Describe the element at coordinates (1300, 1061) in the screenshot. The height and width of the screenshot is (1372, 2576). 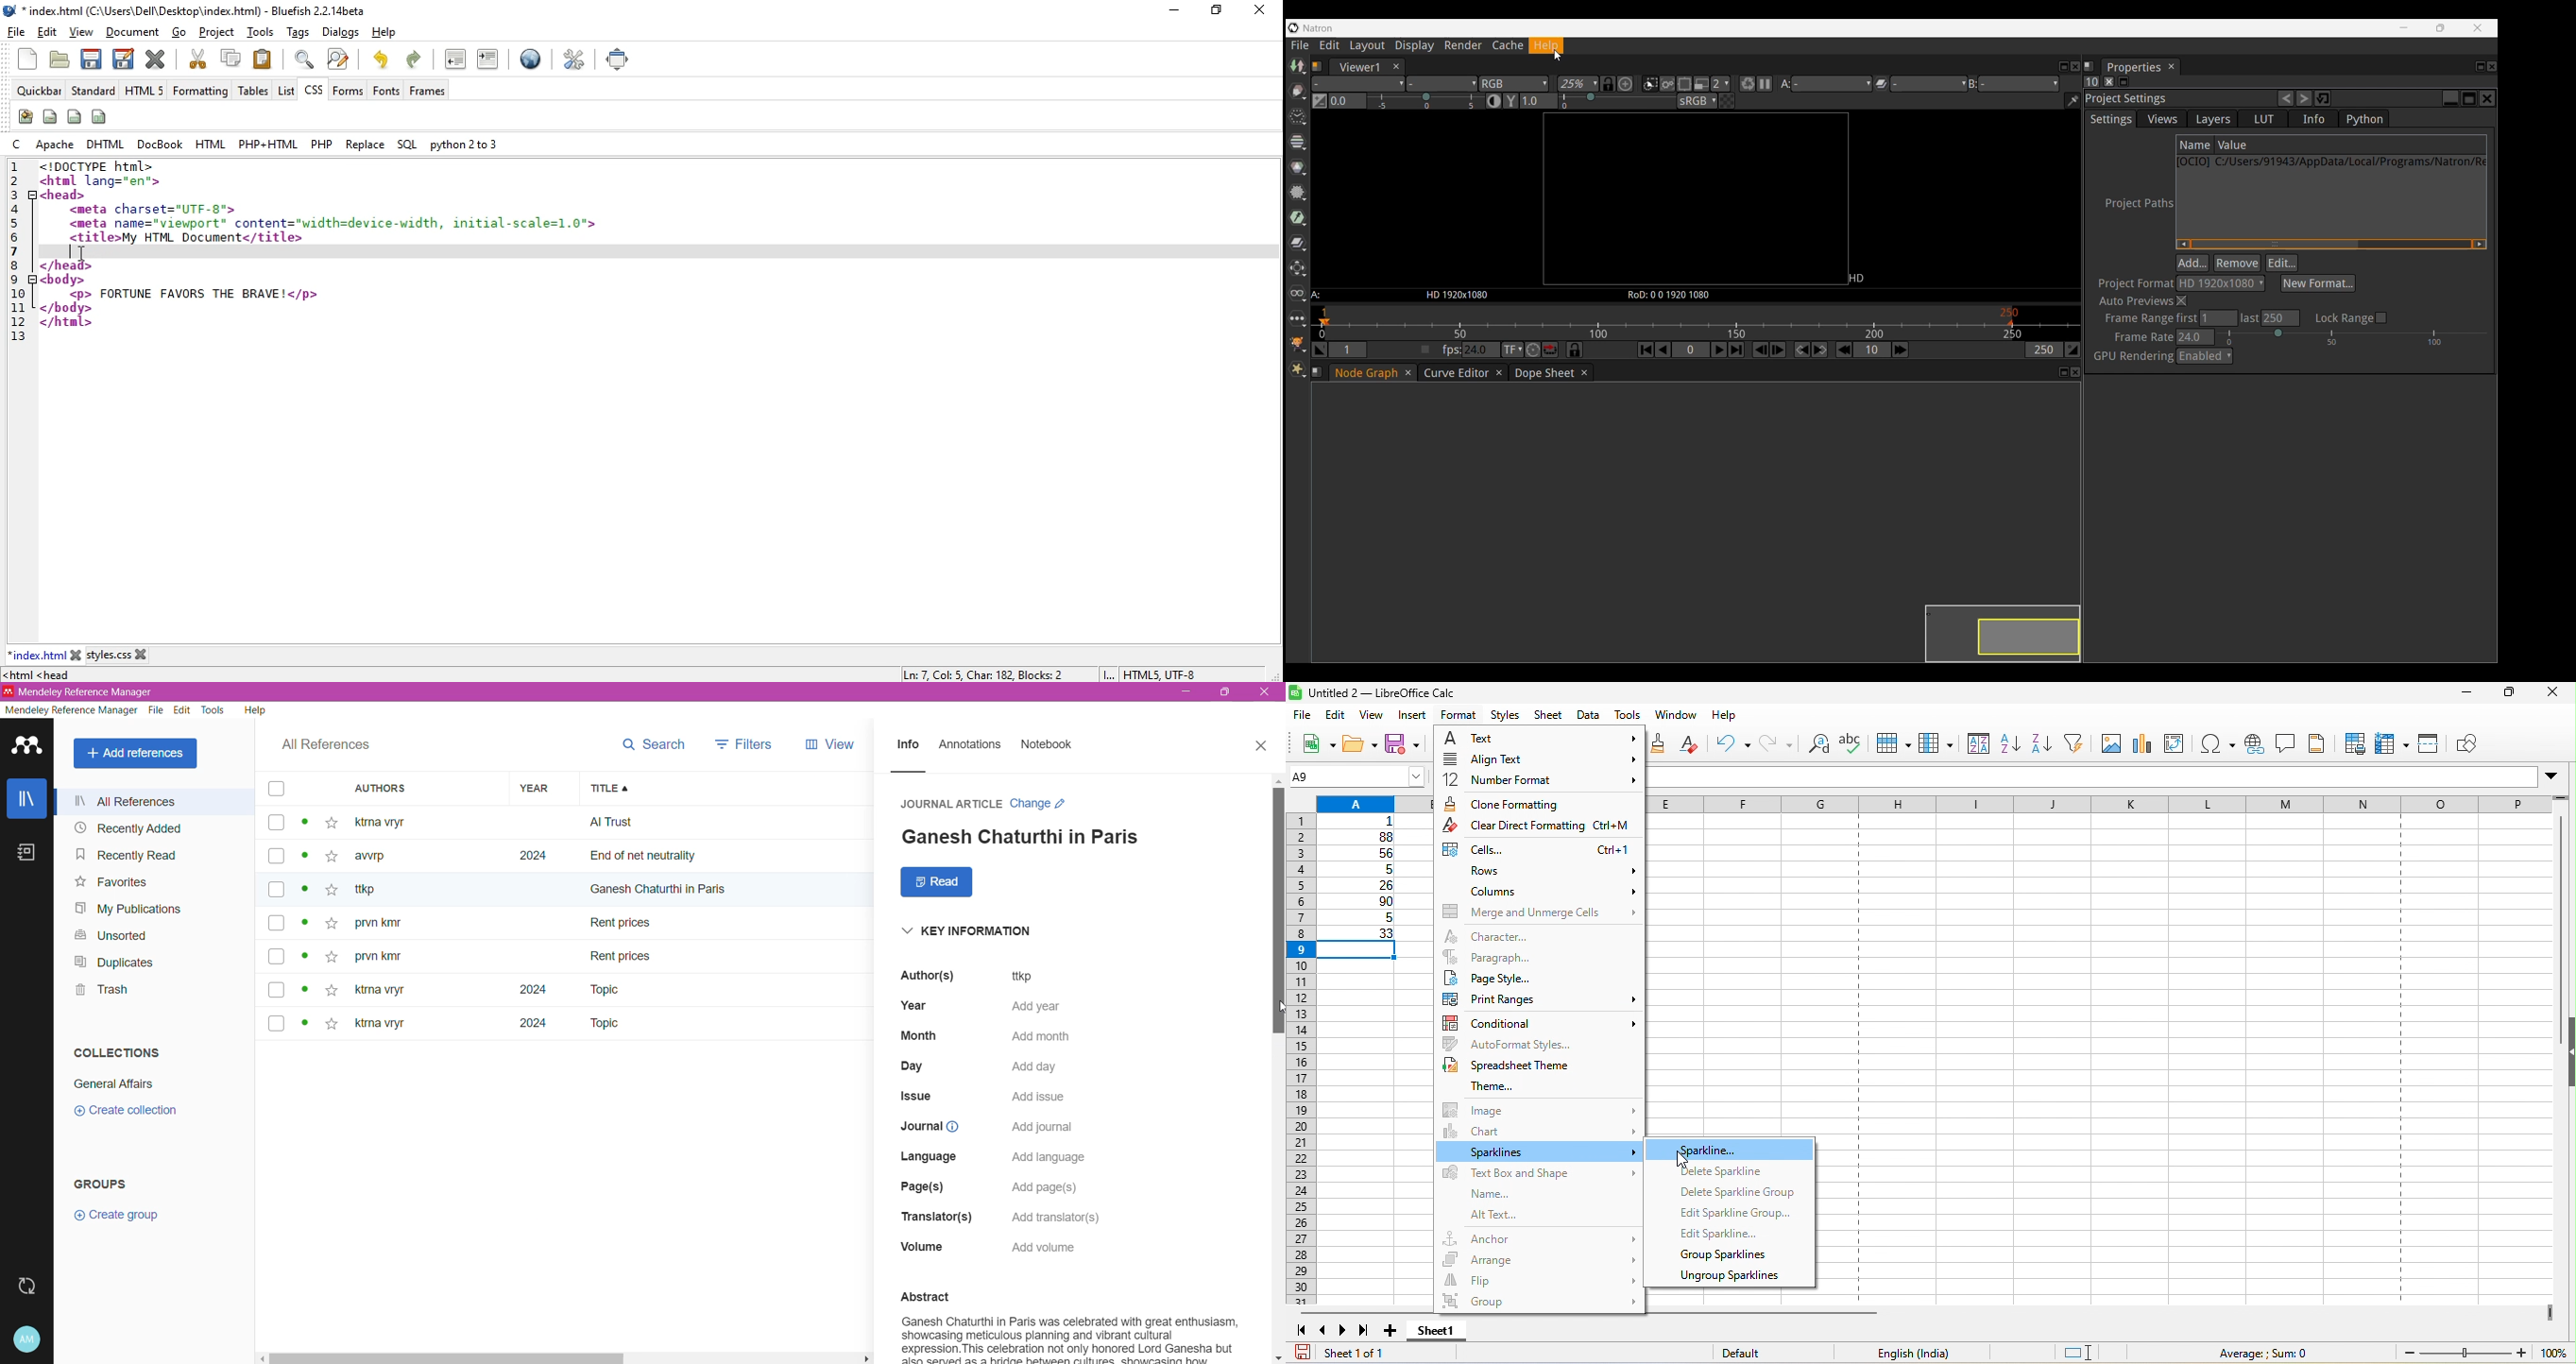
I see `rows` at that location.